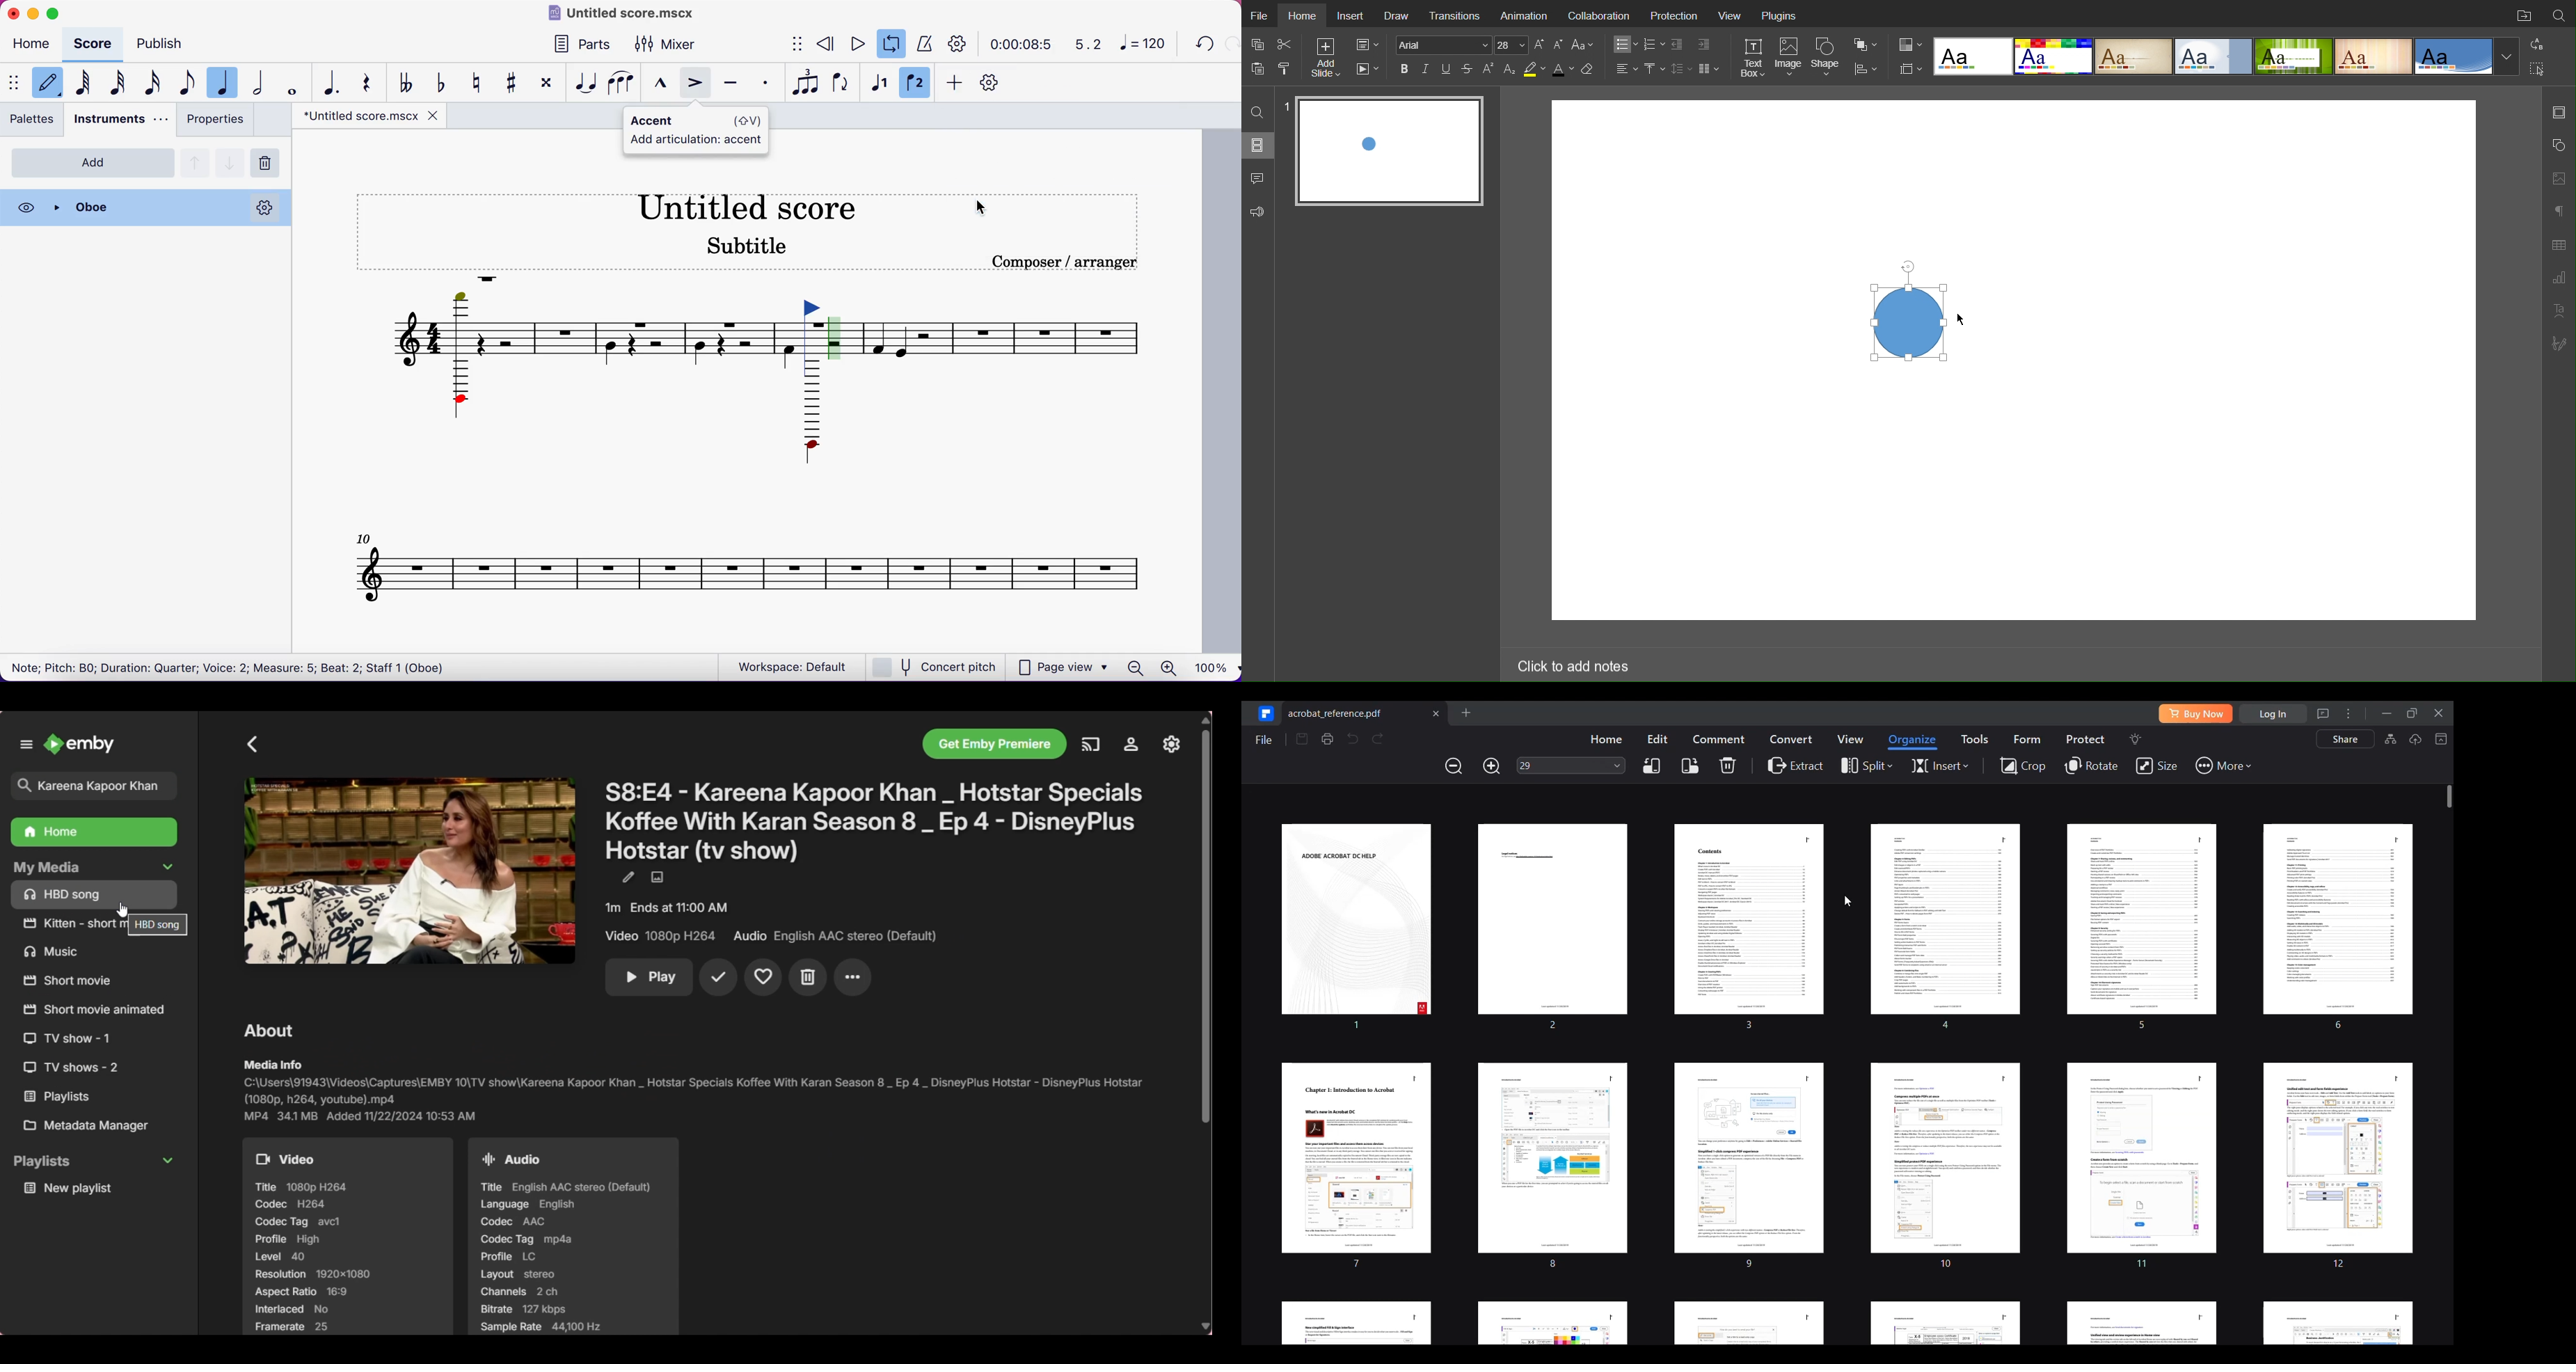 This screenshot has height=1372, width=2576. What do you see at coordinates (1135, 666) in the screenshot?
I see `zoom out` at bounding box center [1135, 666].